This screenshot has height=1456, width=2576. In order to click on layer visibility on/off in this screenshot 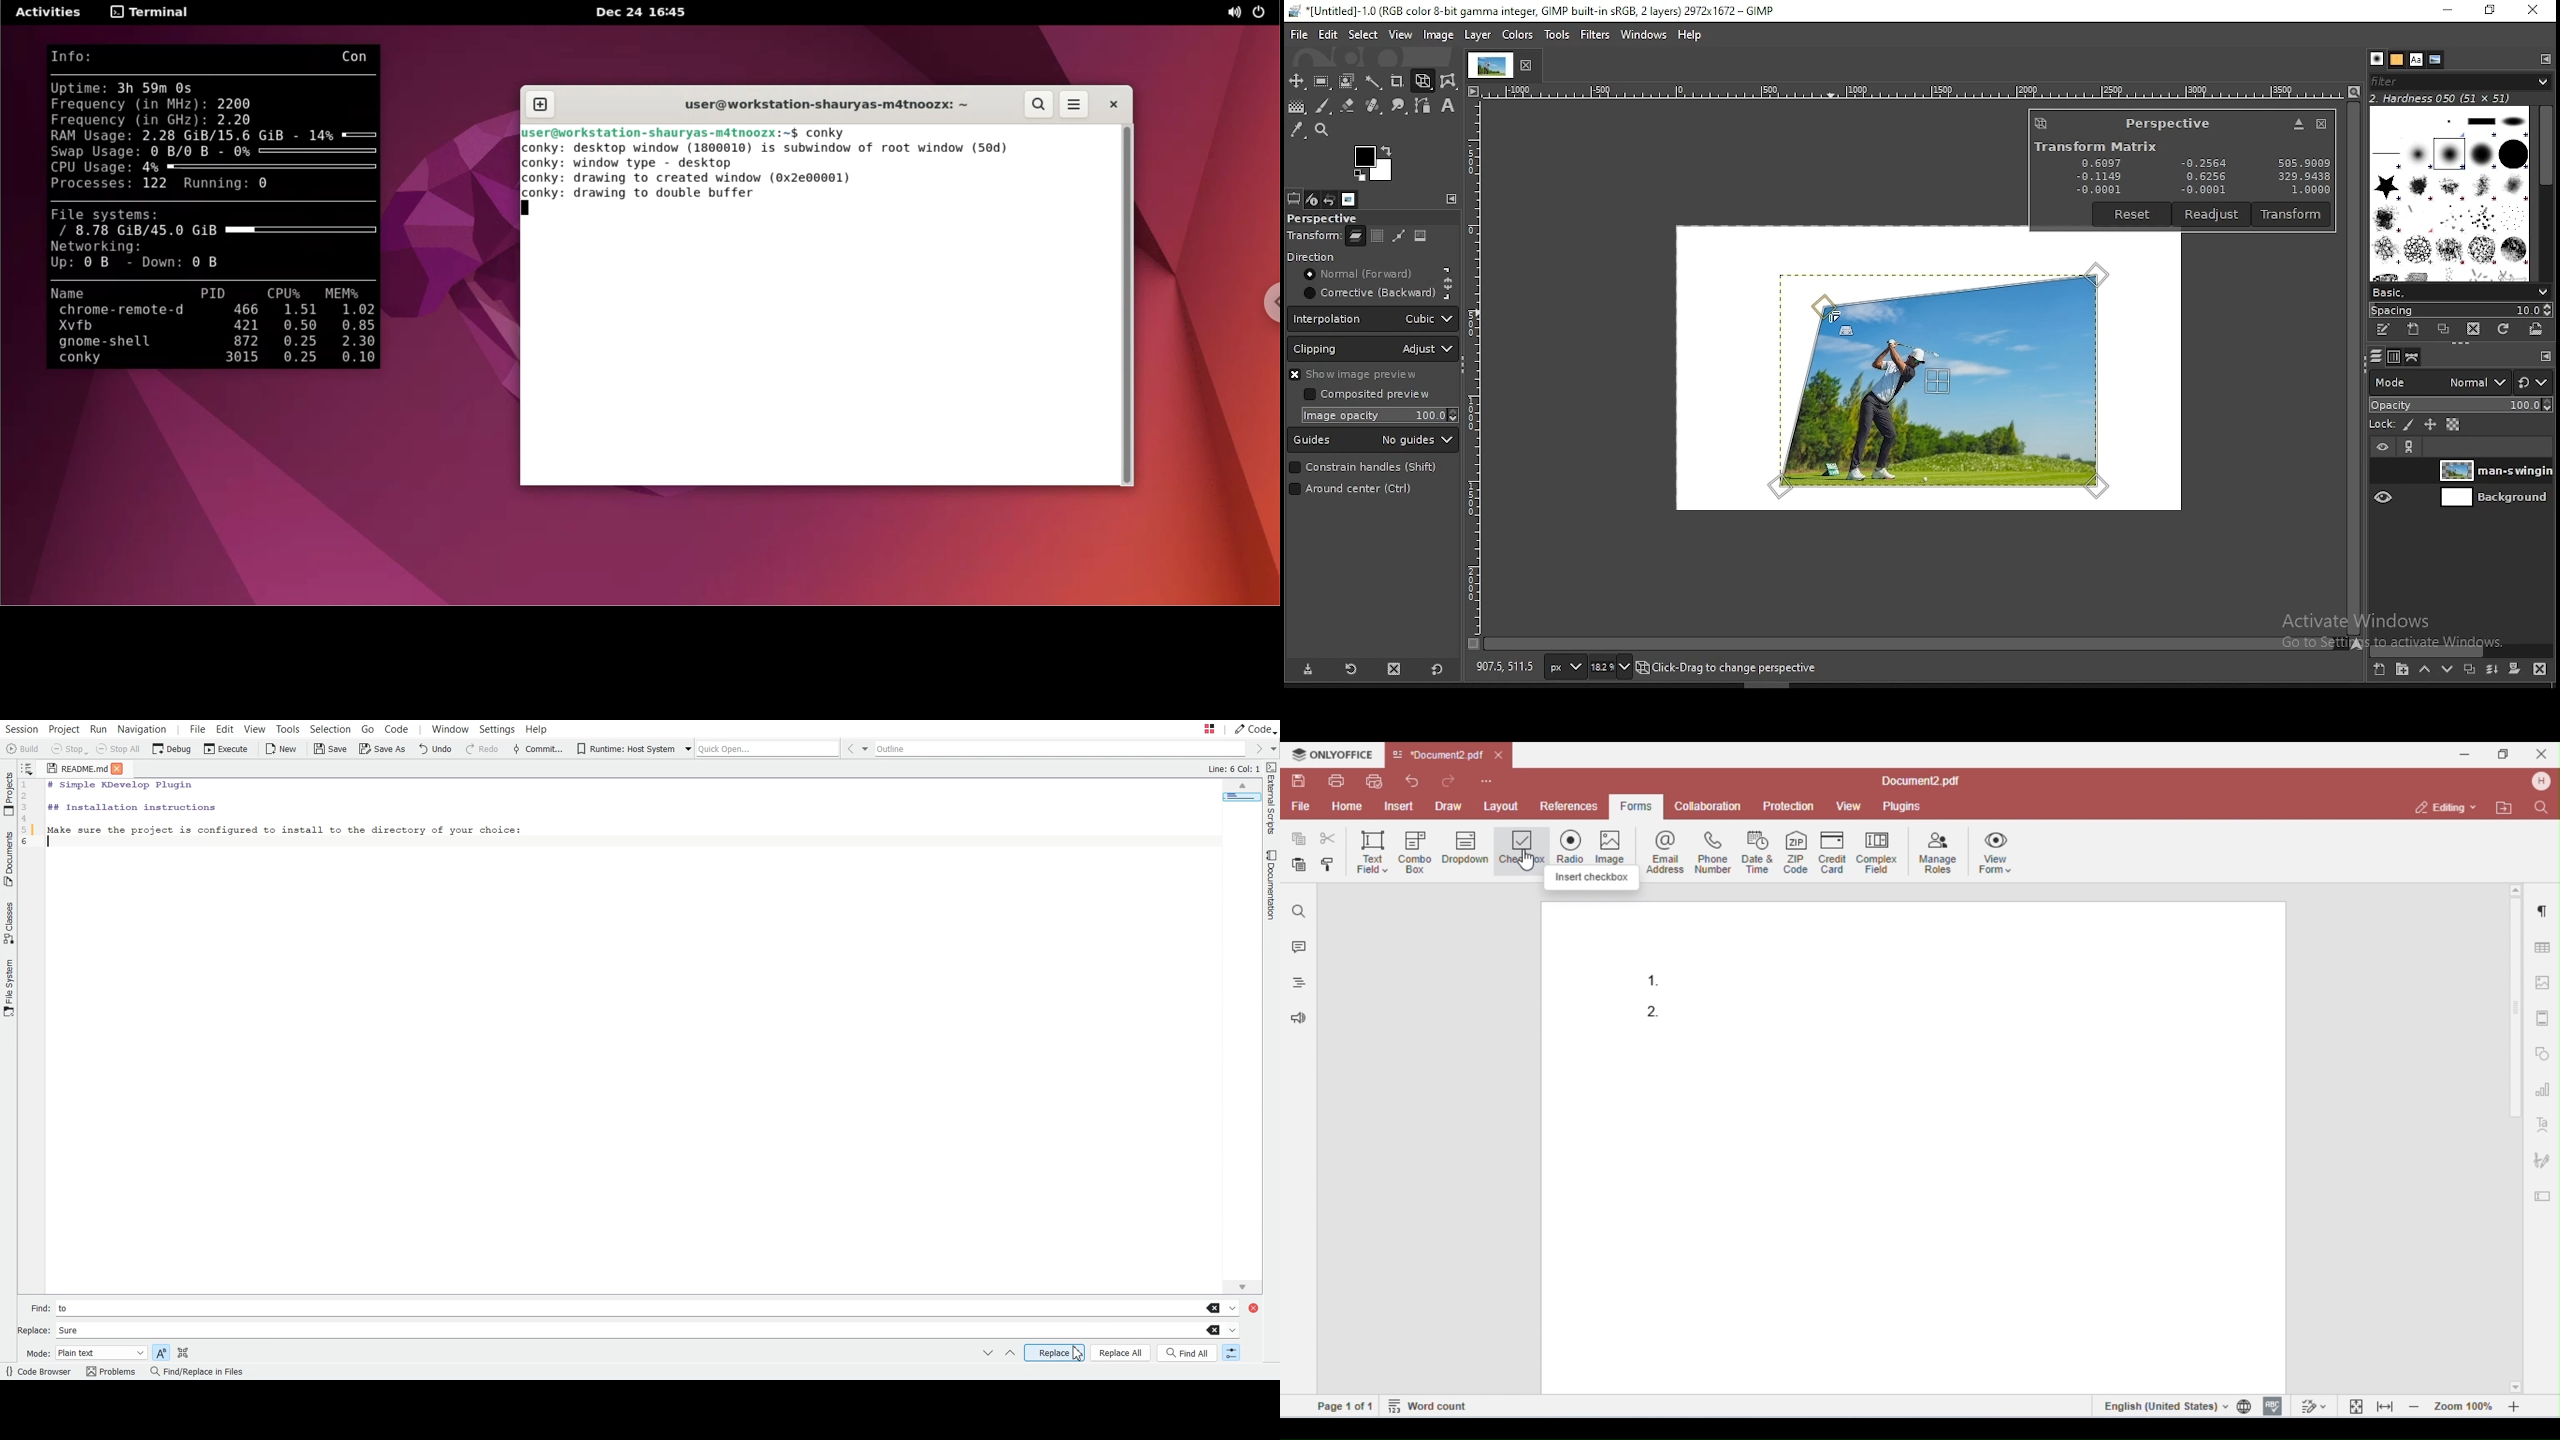, I will do `click(2383, 471)`.